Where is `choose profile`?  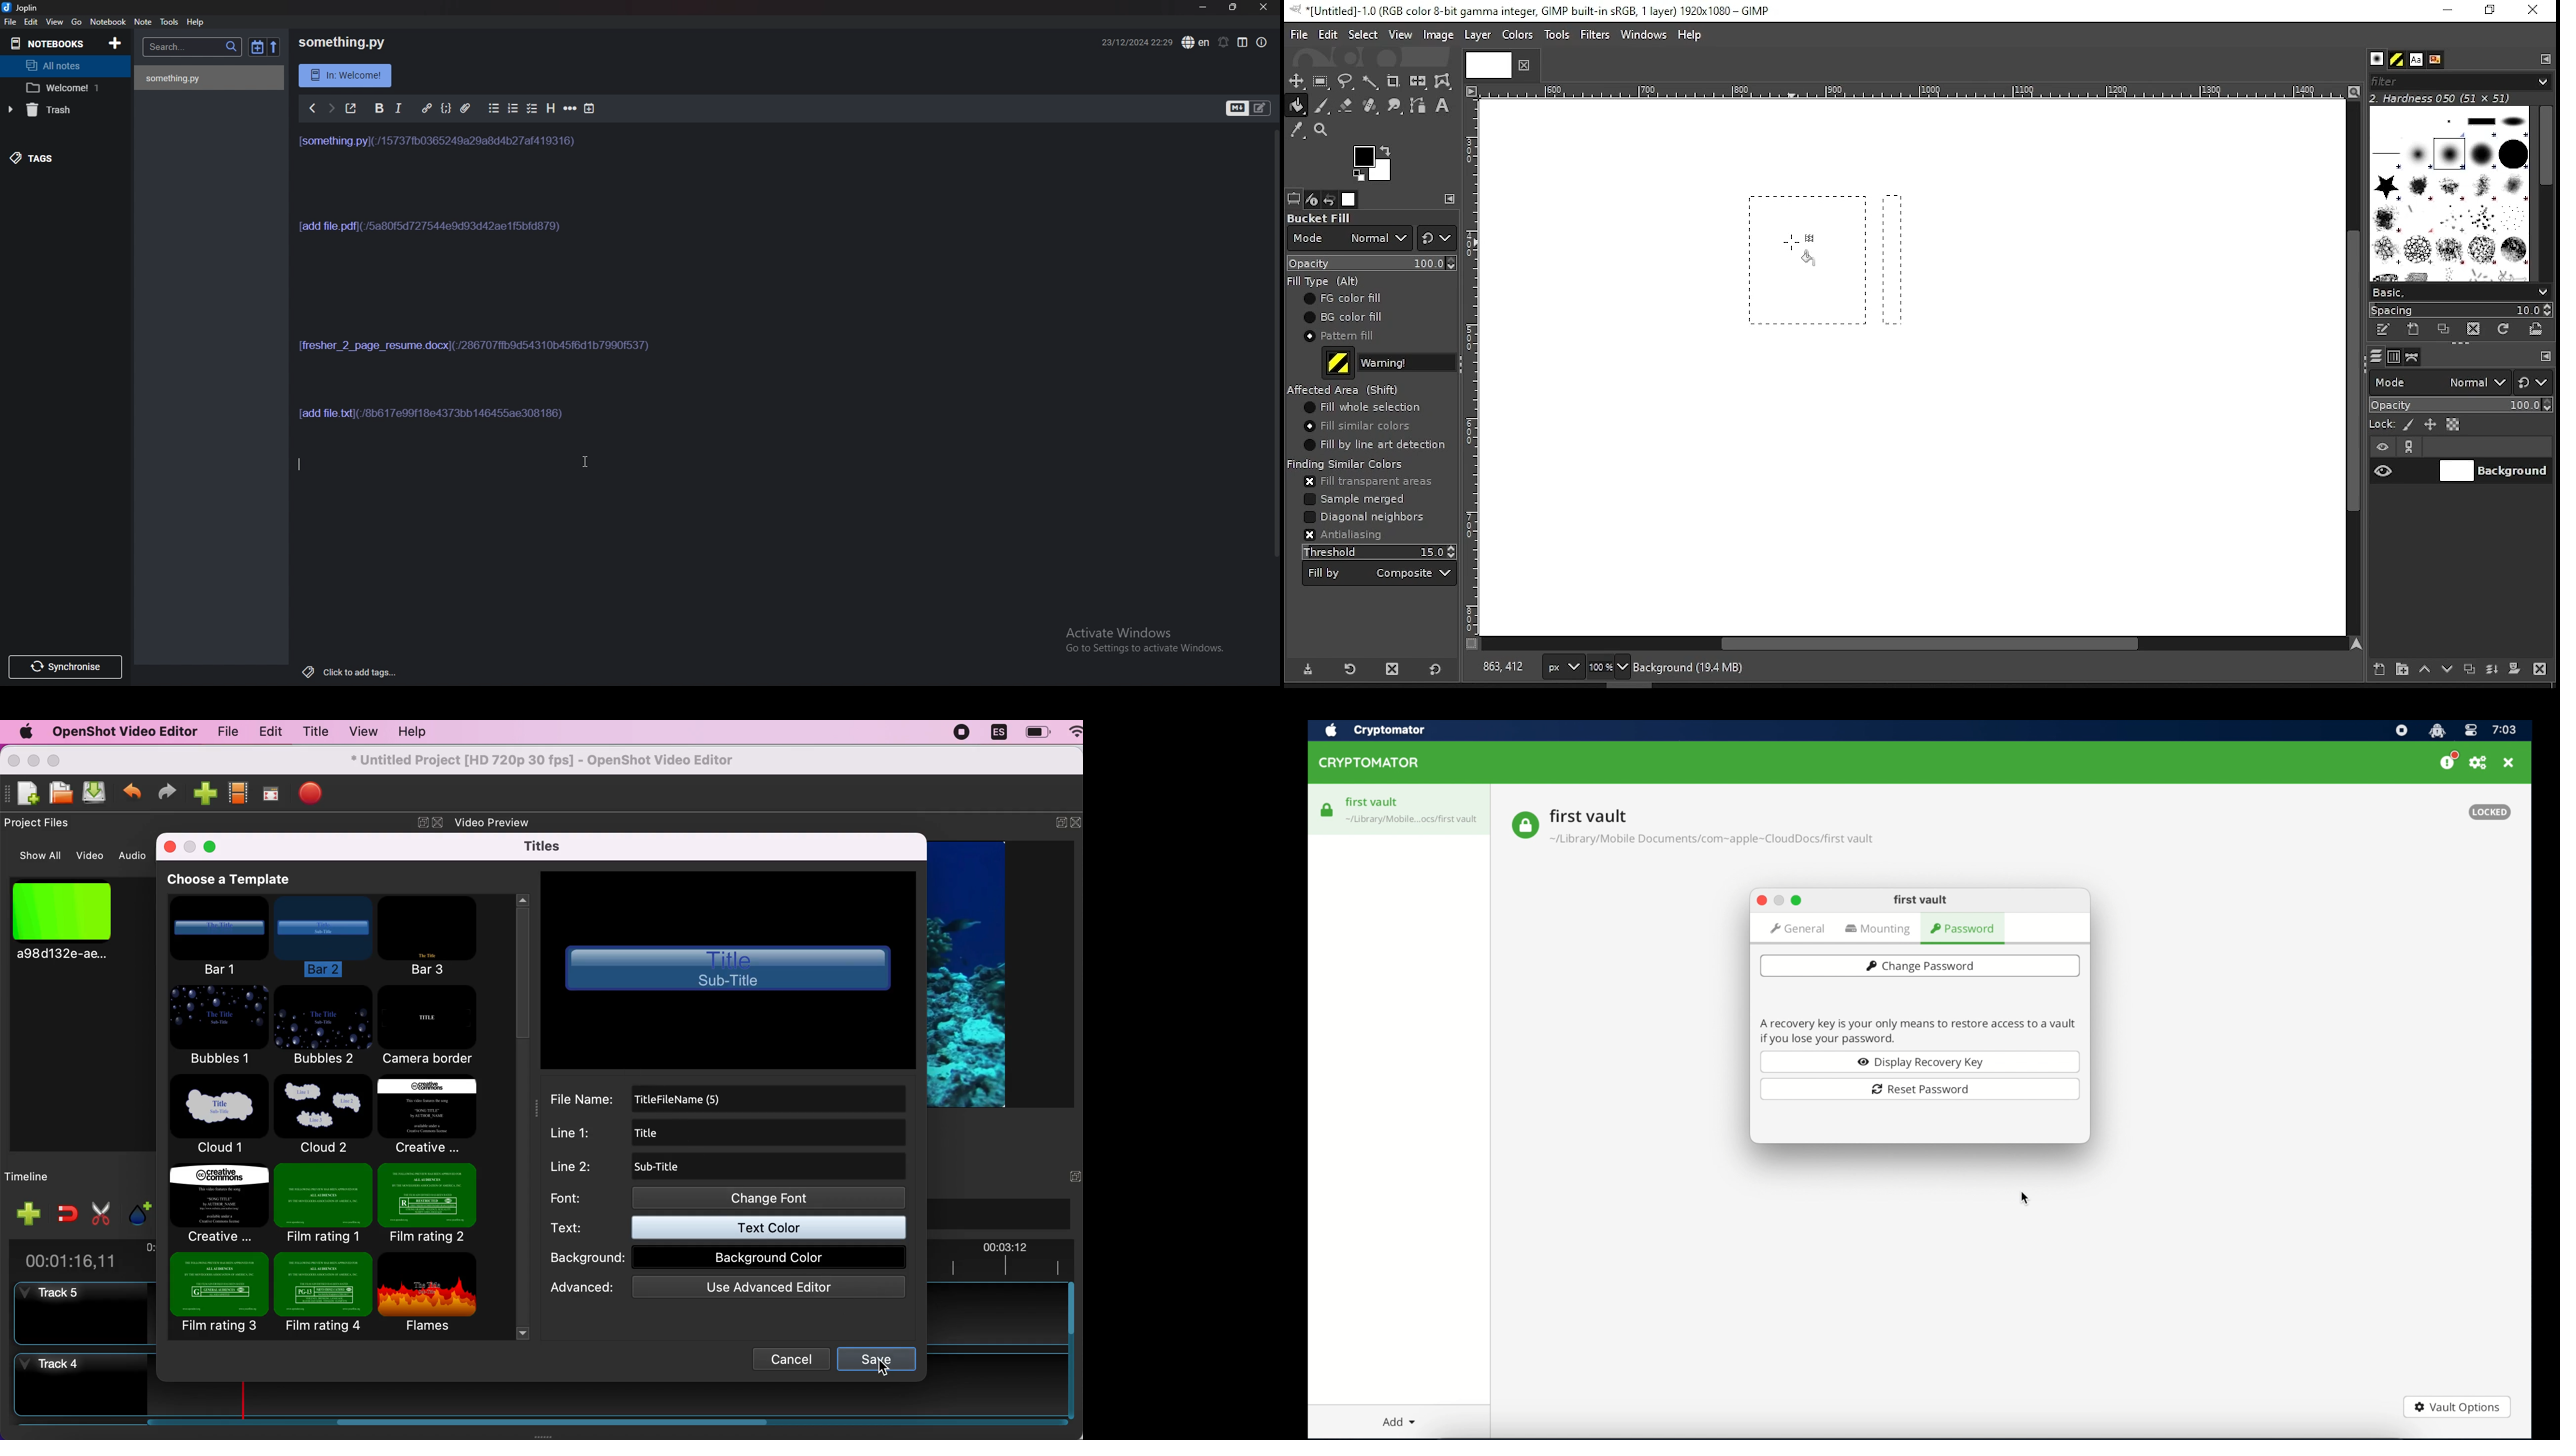
choose profile is located at coordinates (239, 792).